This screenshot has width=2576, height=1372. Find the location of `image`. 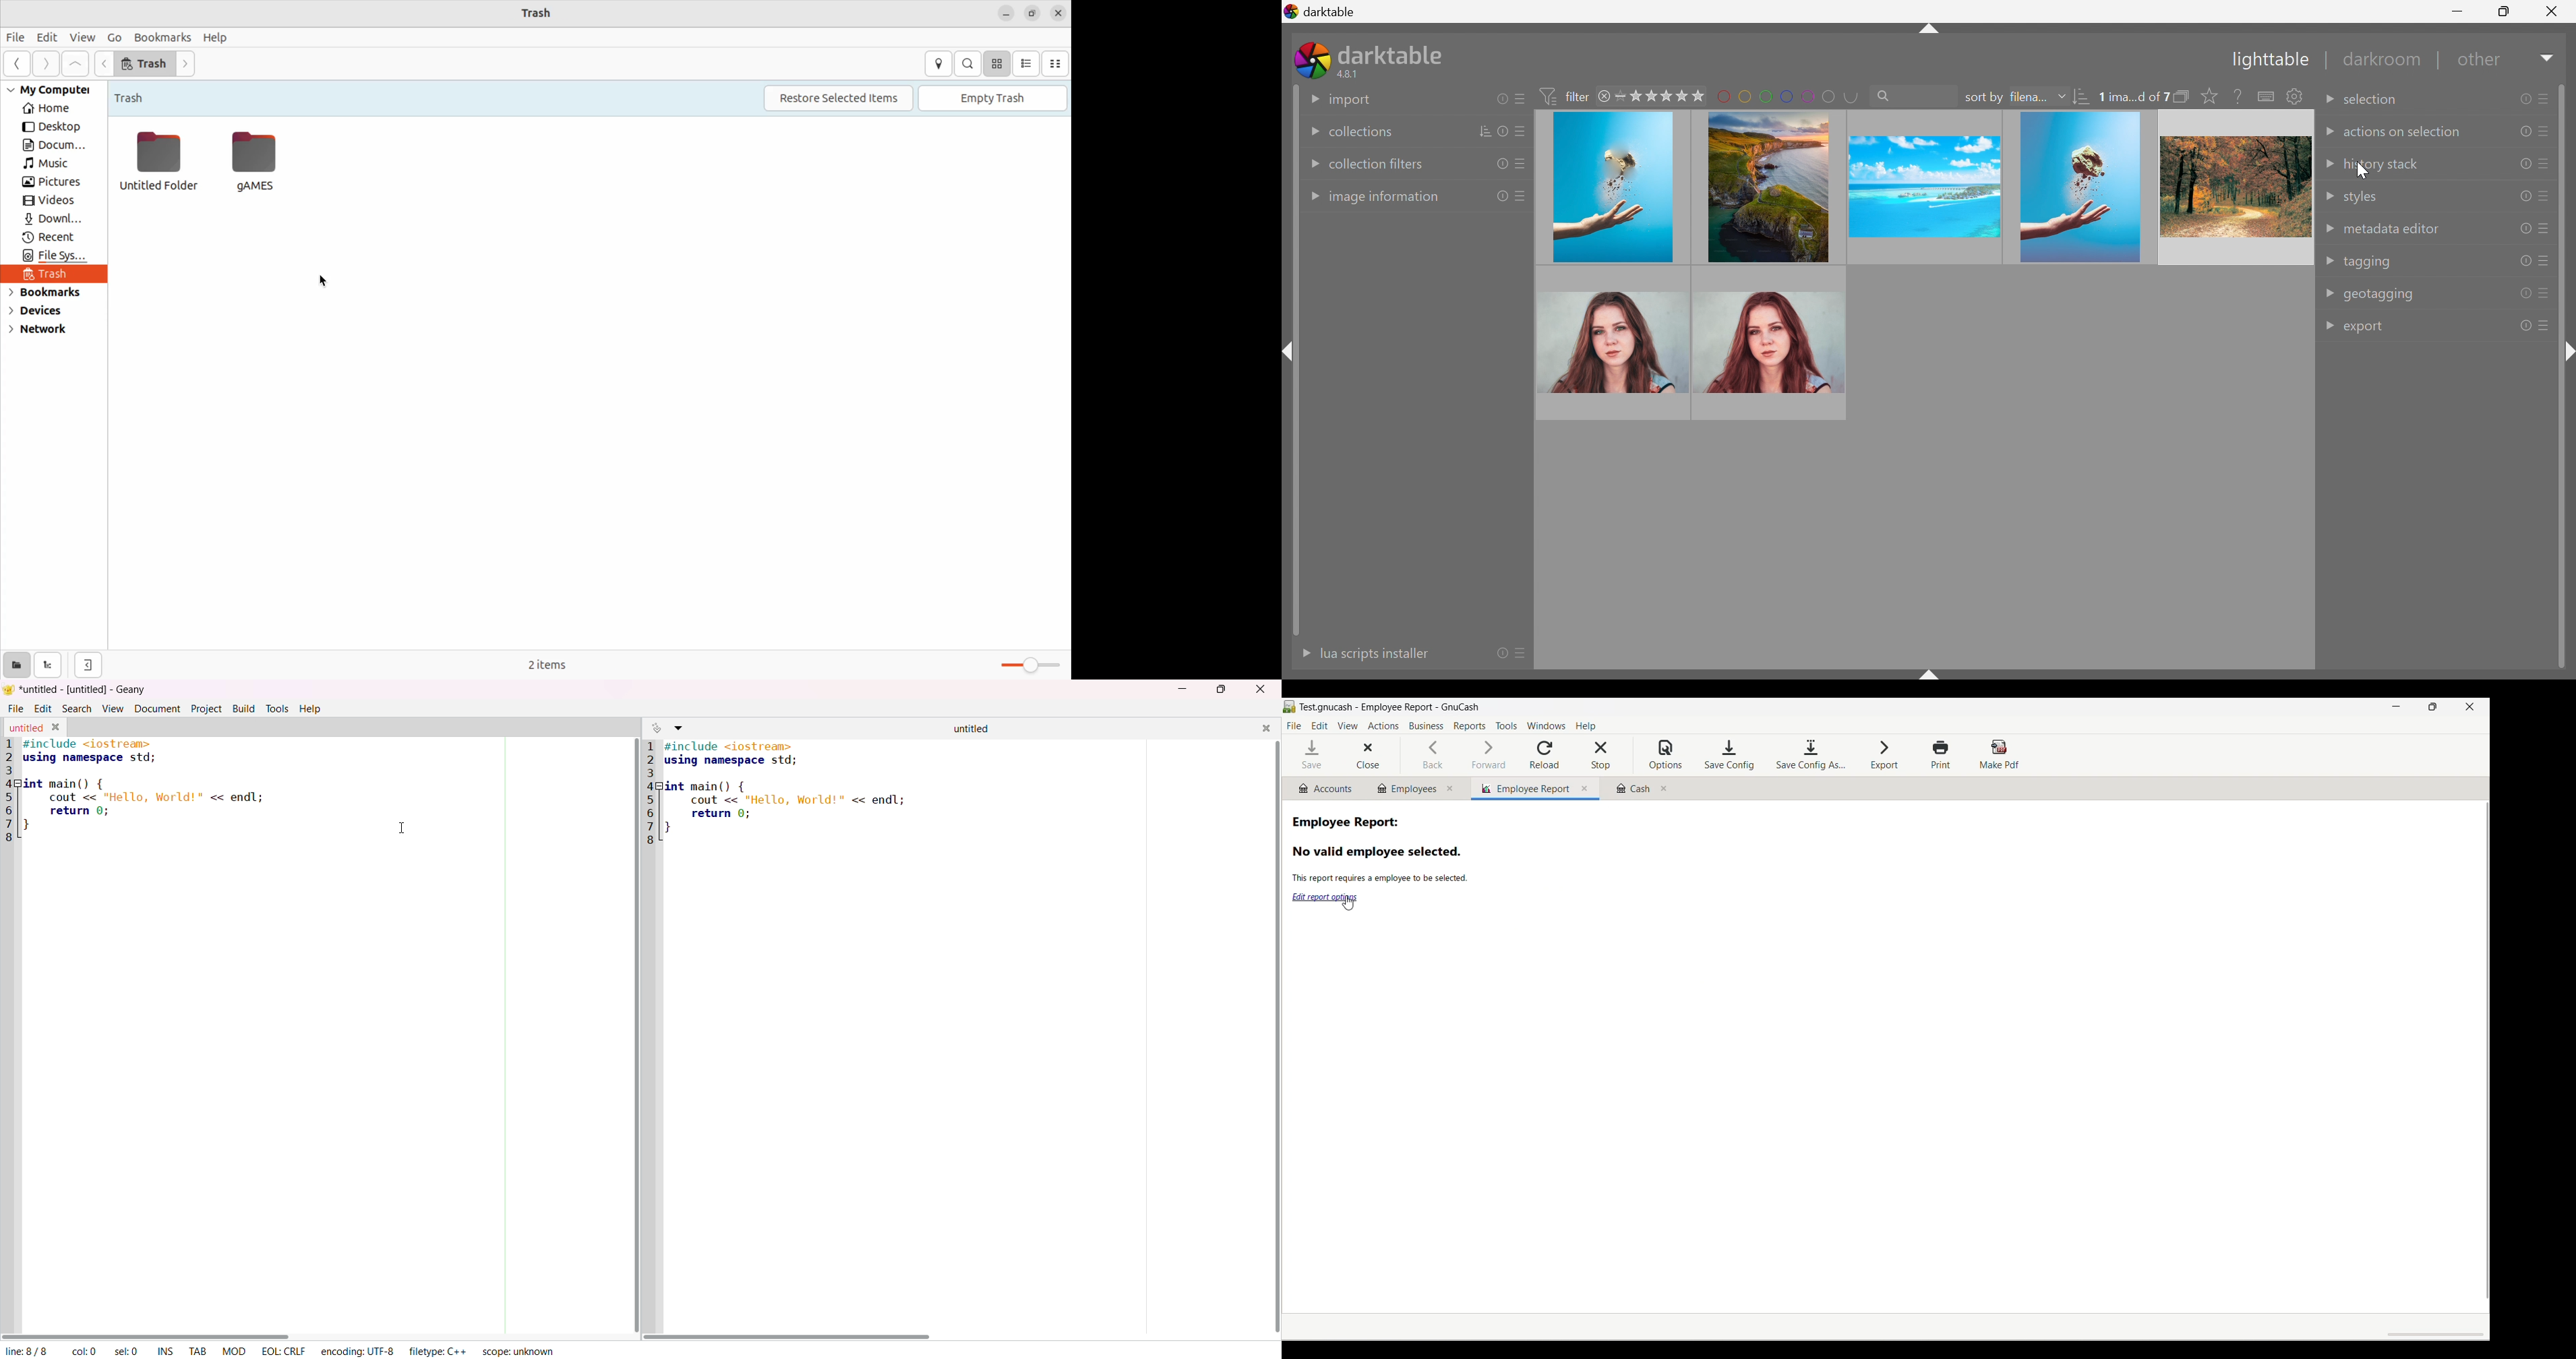

image is located at coordinates (2234, 187).